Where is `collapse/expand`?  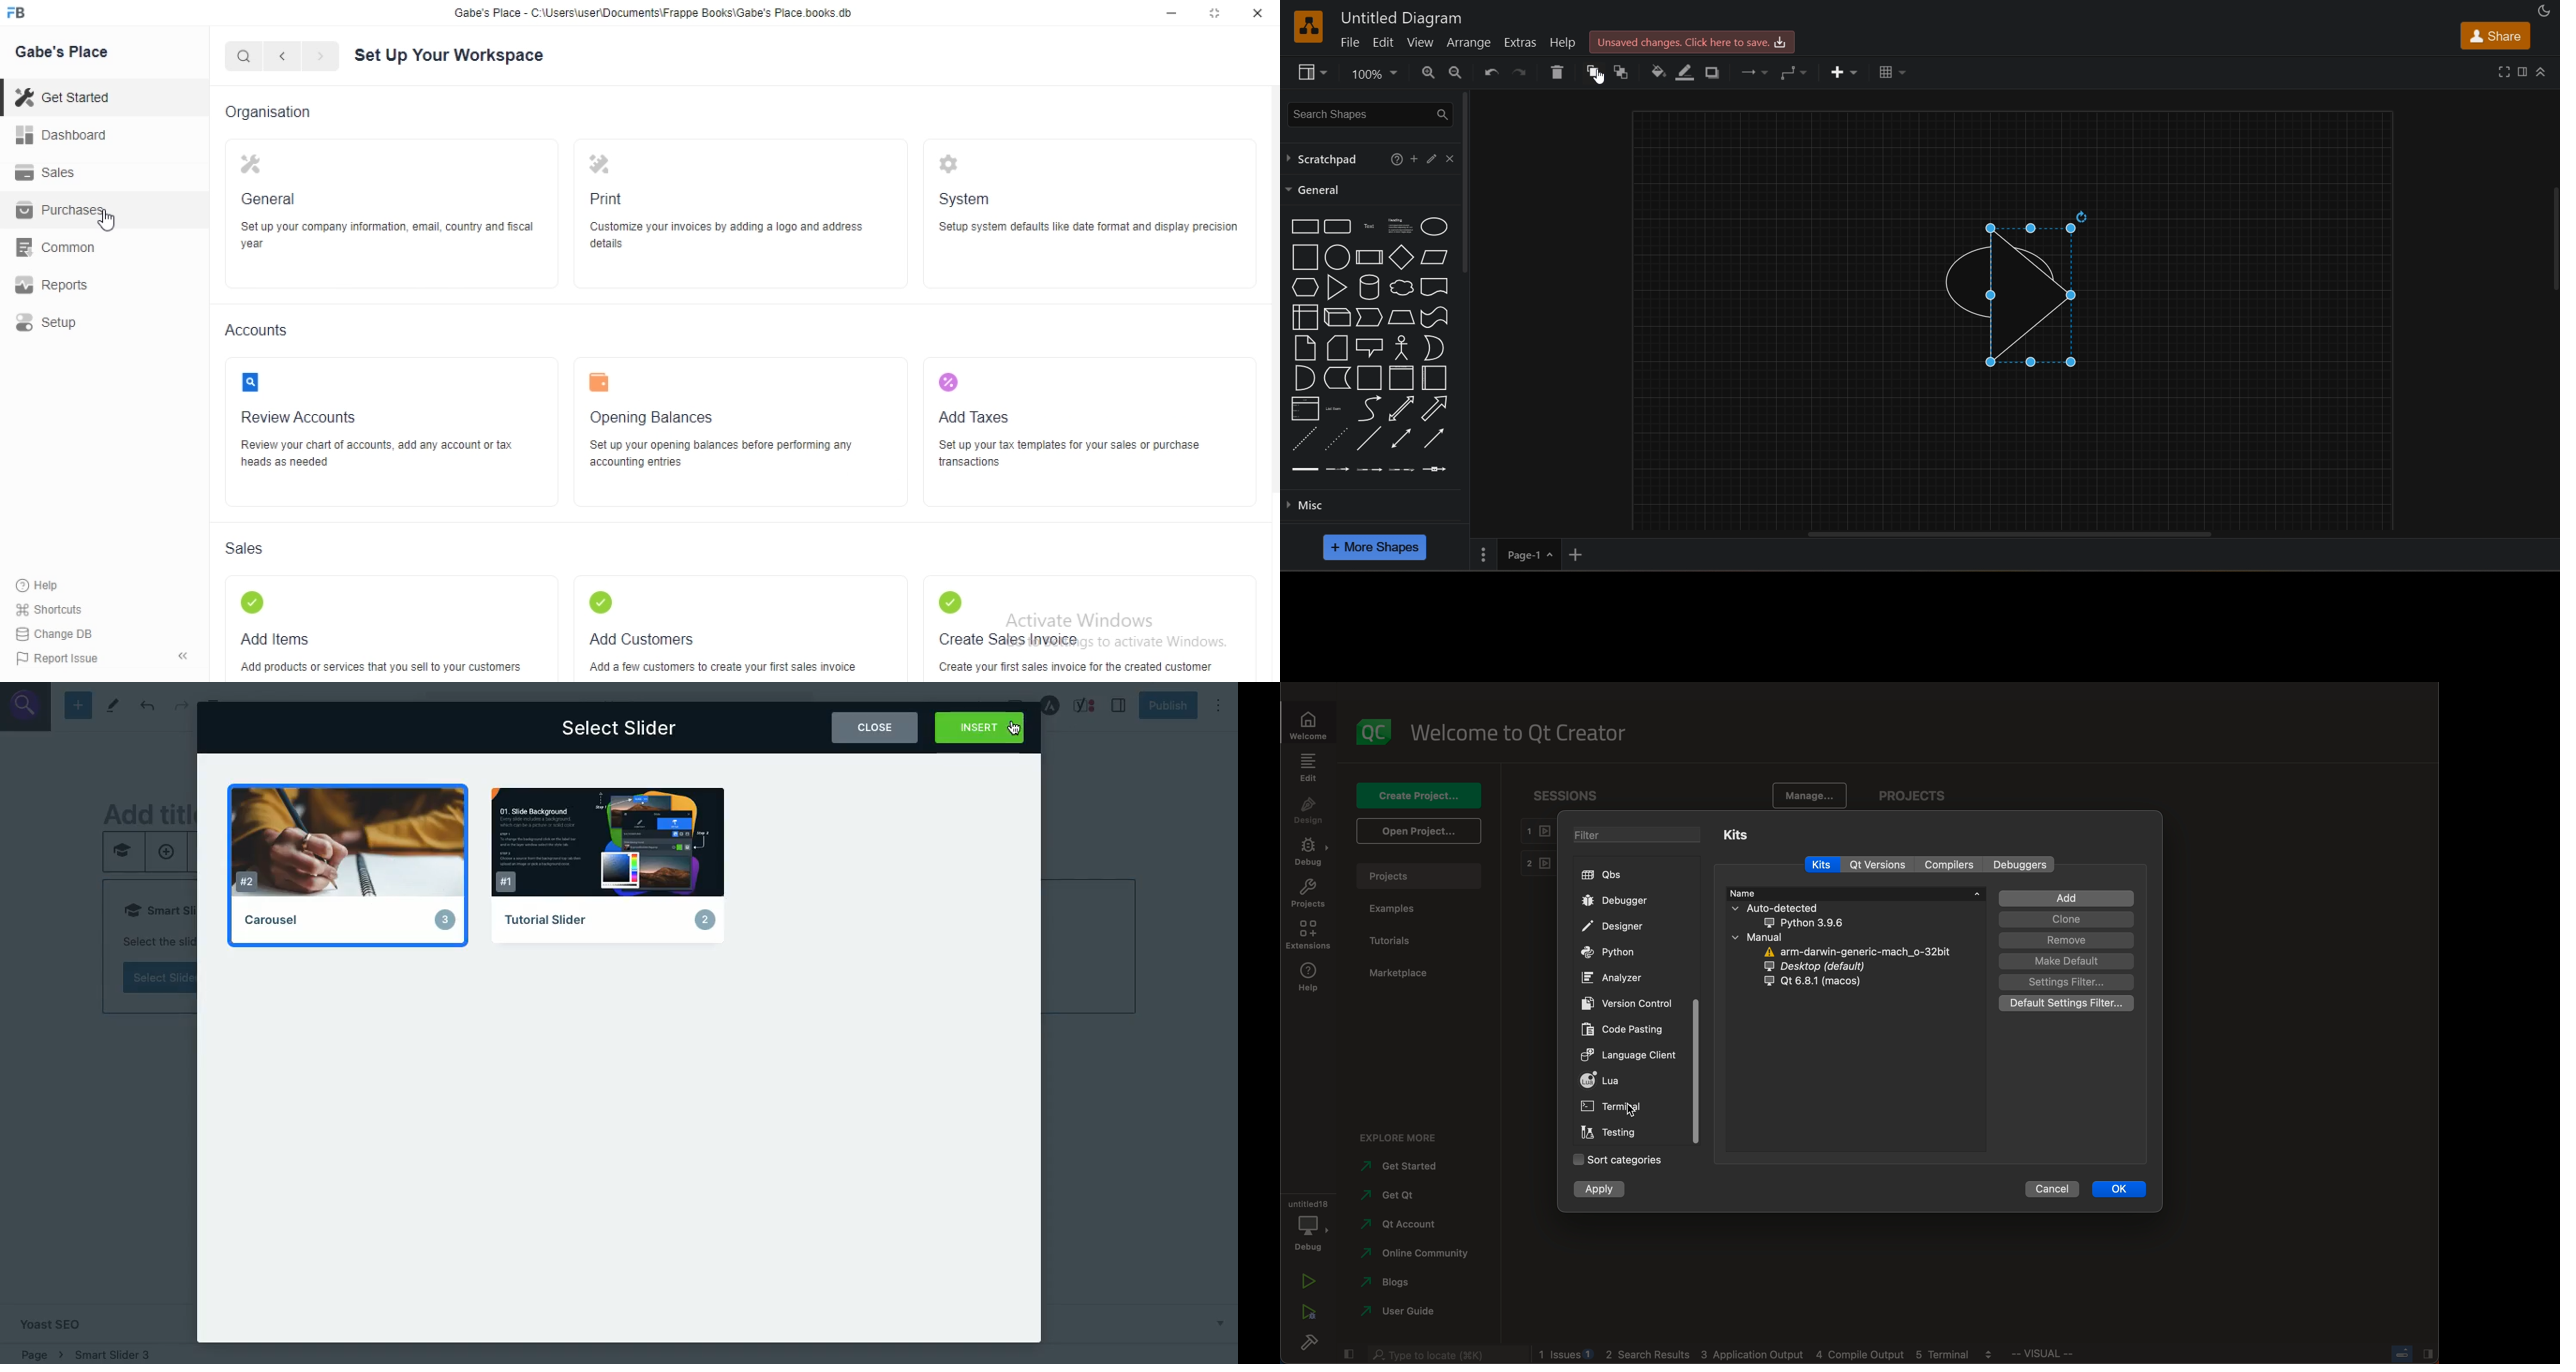
collapse/expand is located at coordinates (2542, 69).